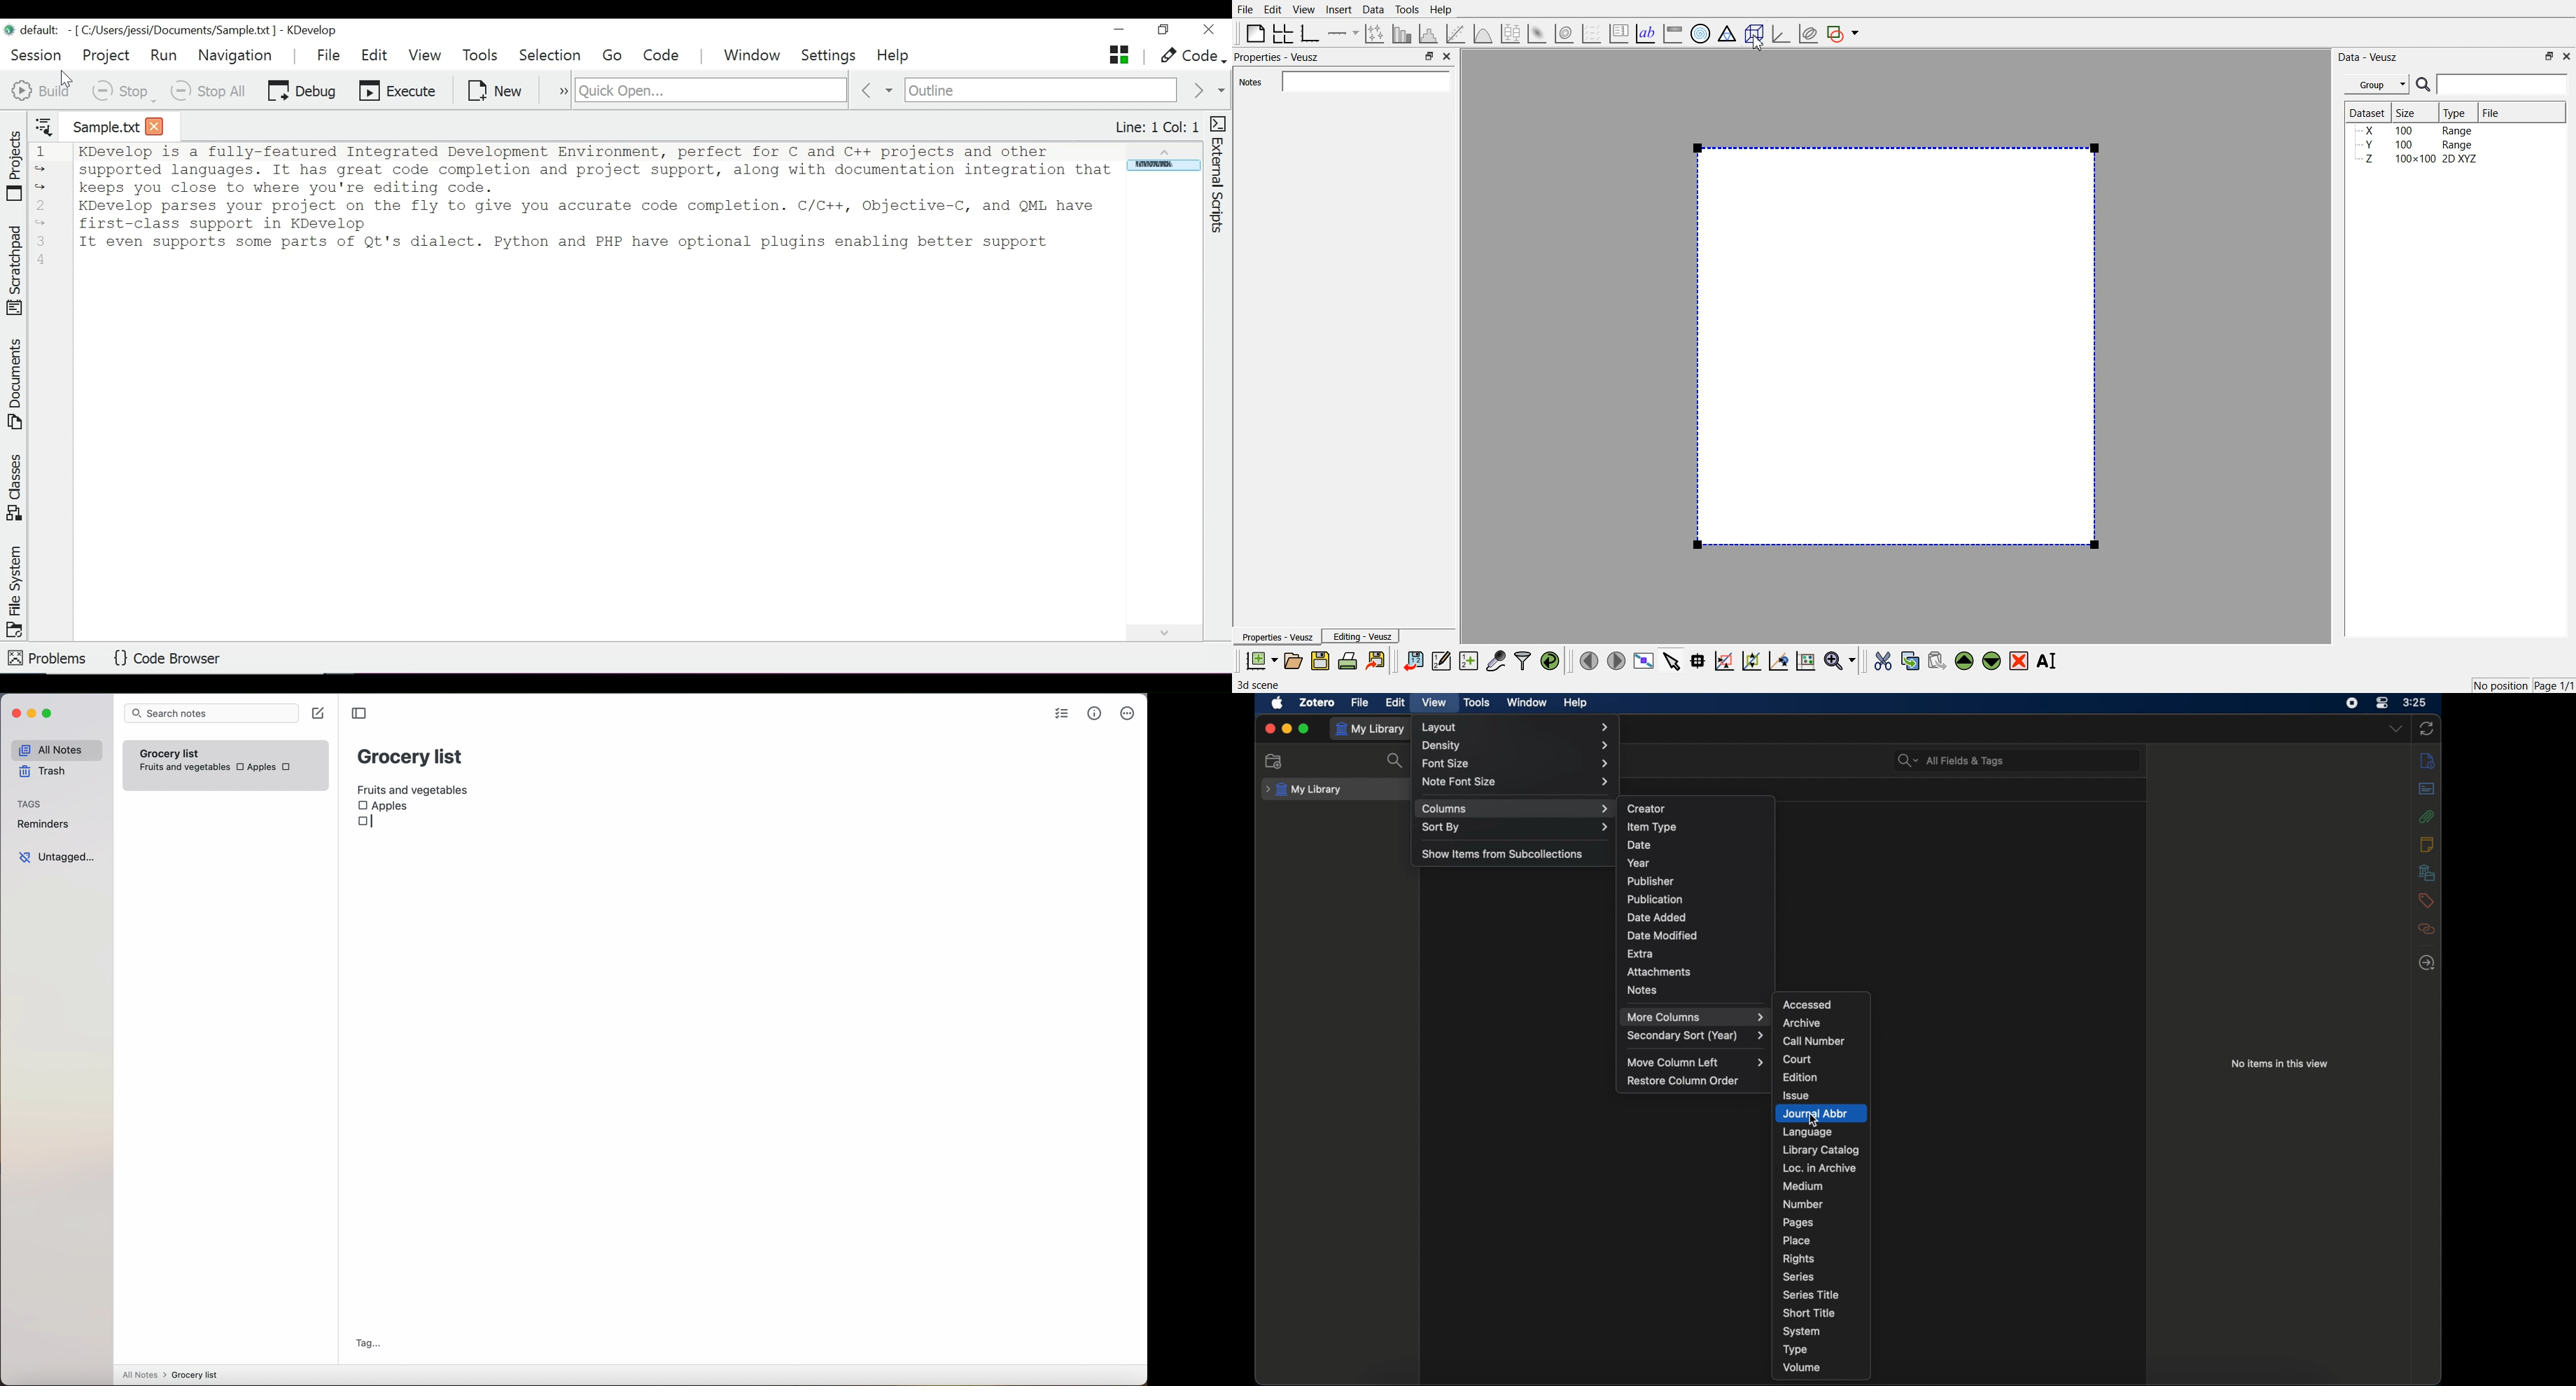 The height and width of the screenshot is (1400, 2576). What do you see at coordinates (1797, 1096) in the screenshot?
I see `issue` at bounding box center [1797, 1096].